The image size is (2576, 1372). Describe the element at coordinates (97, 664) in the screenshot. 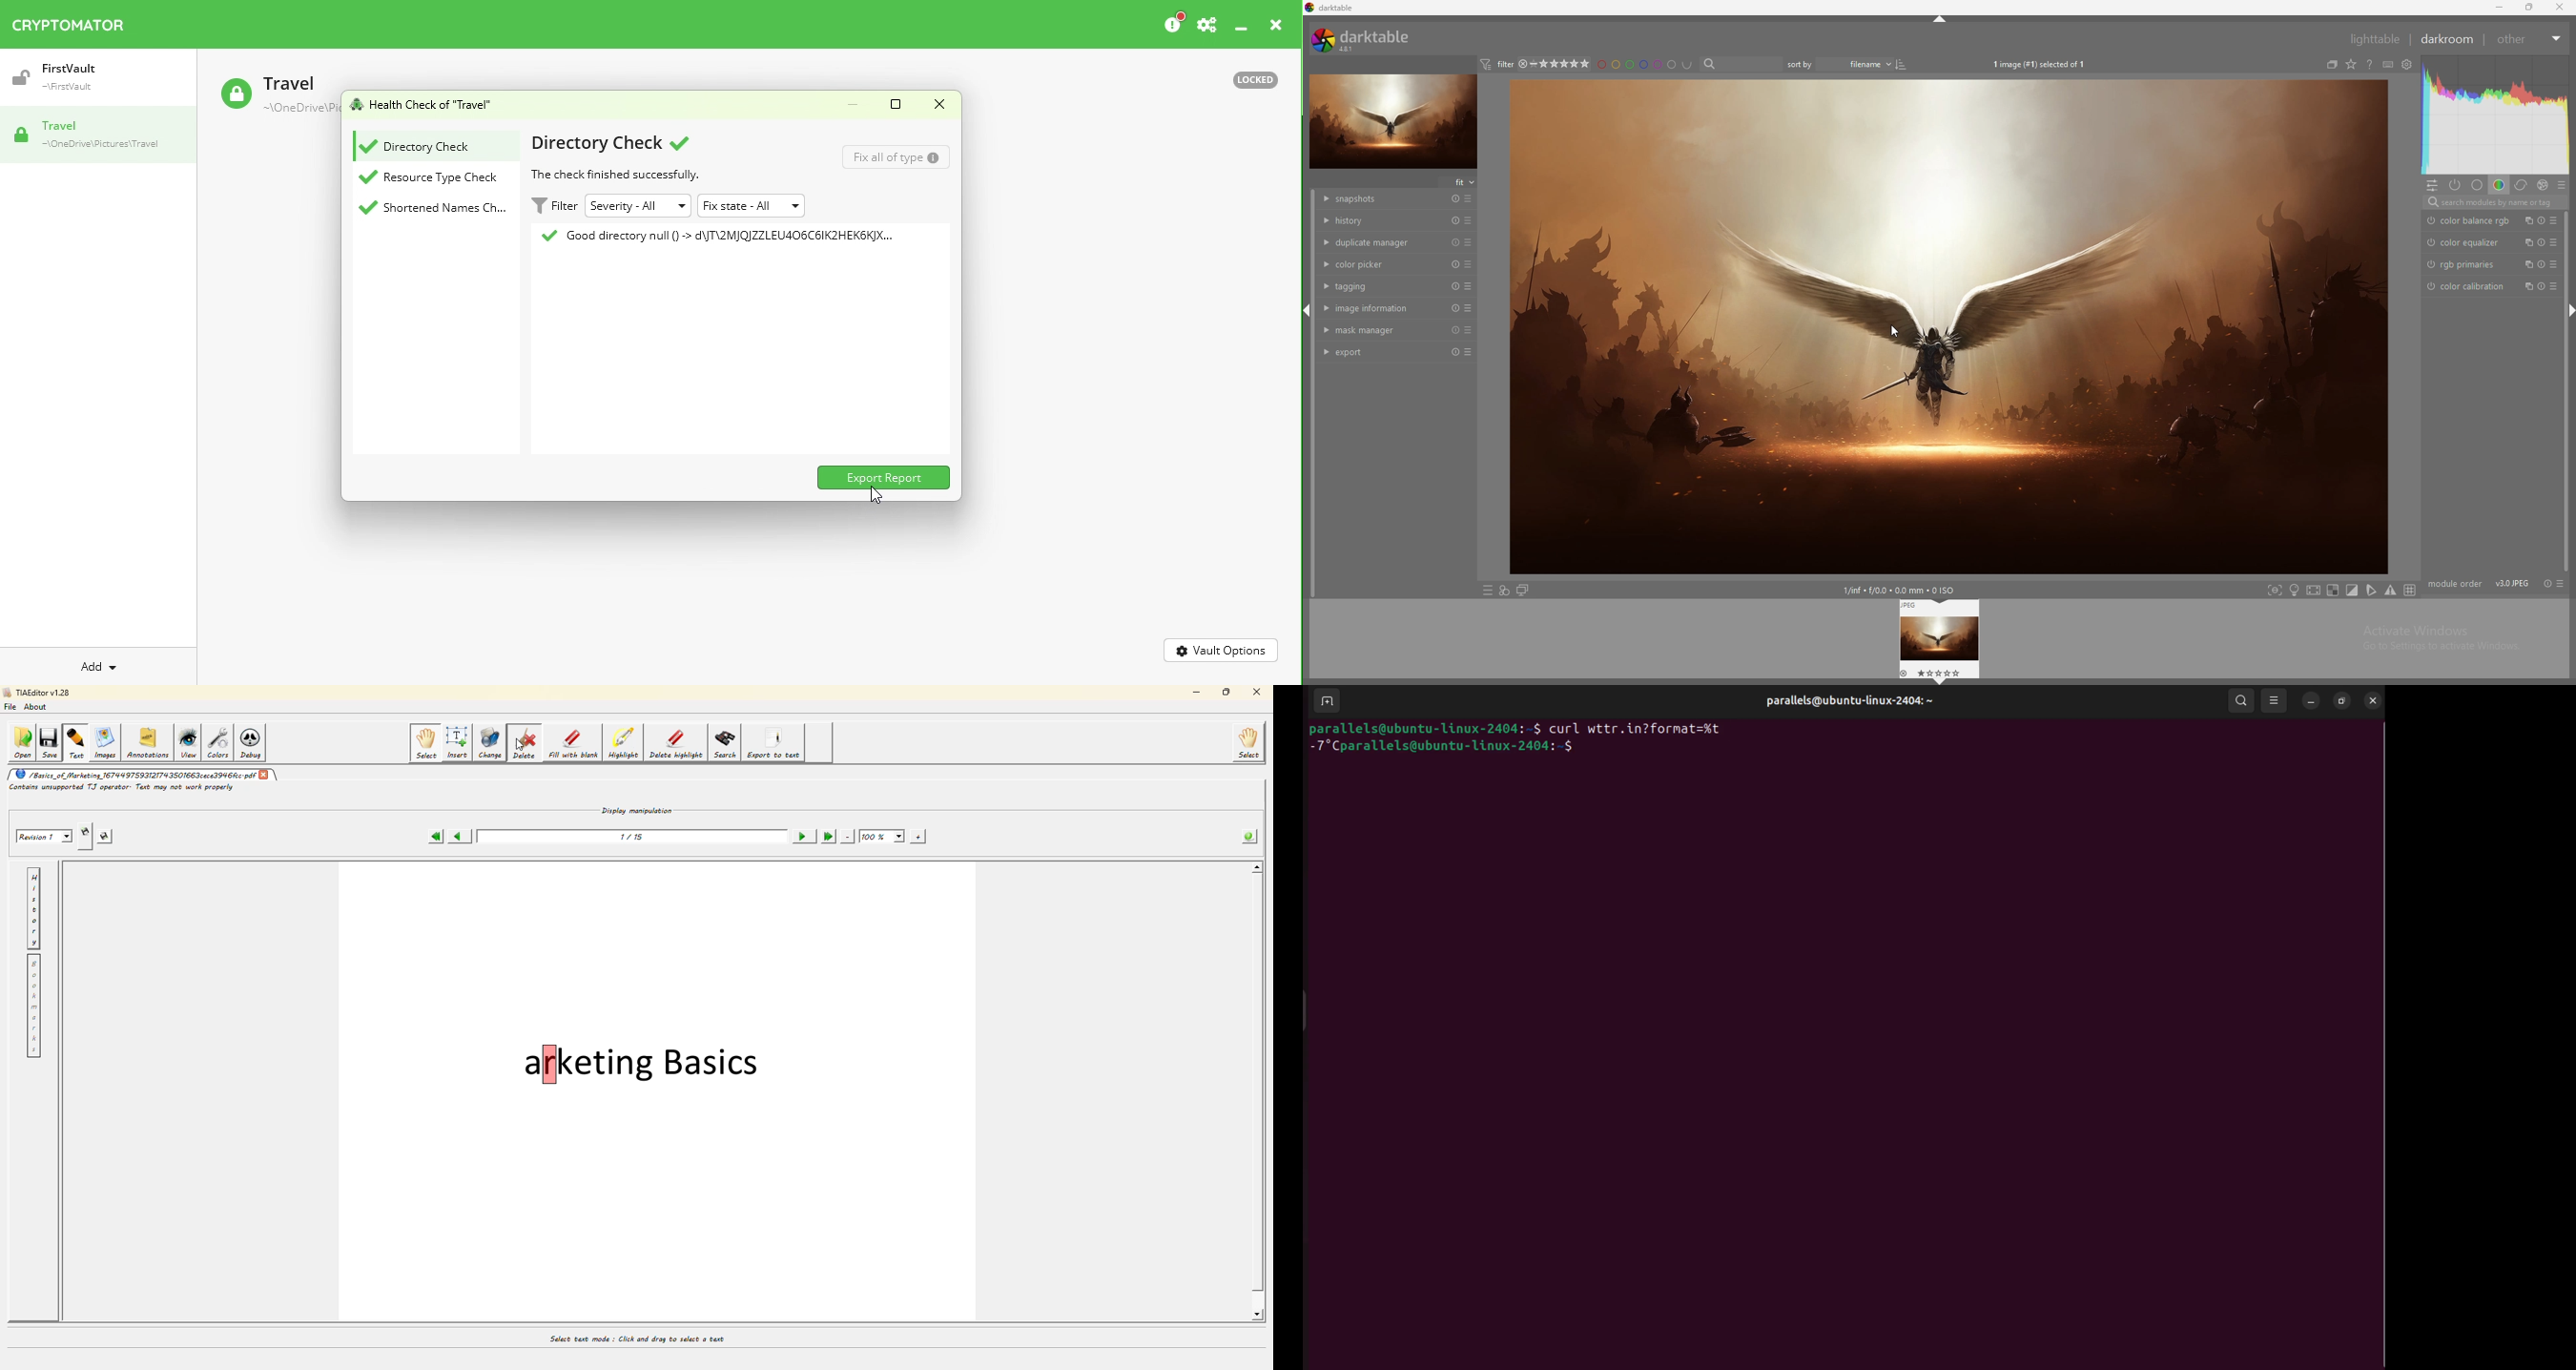

I see `Add dropdown` at that location.